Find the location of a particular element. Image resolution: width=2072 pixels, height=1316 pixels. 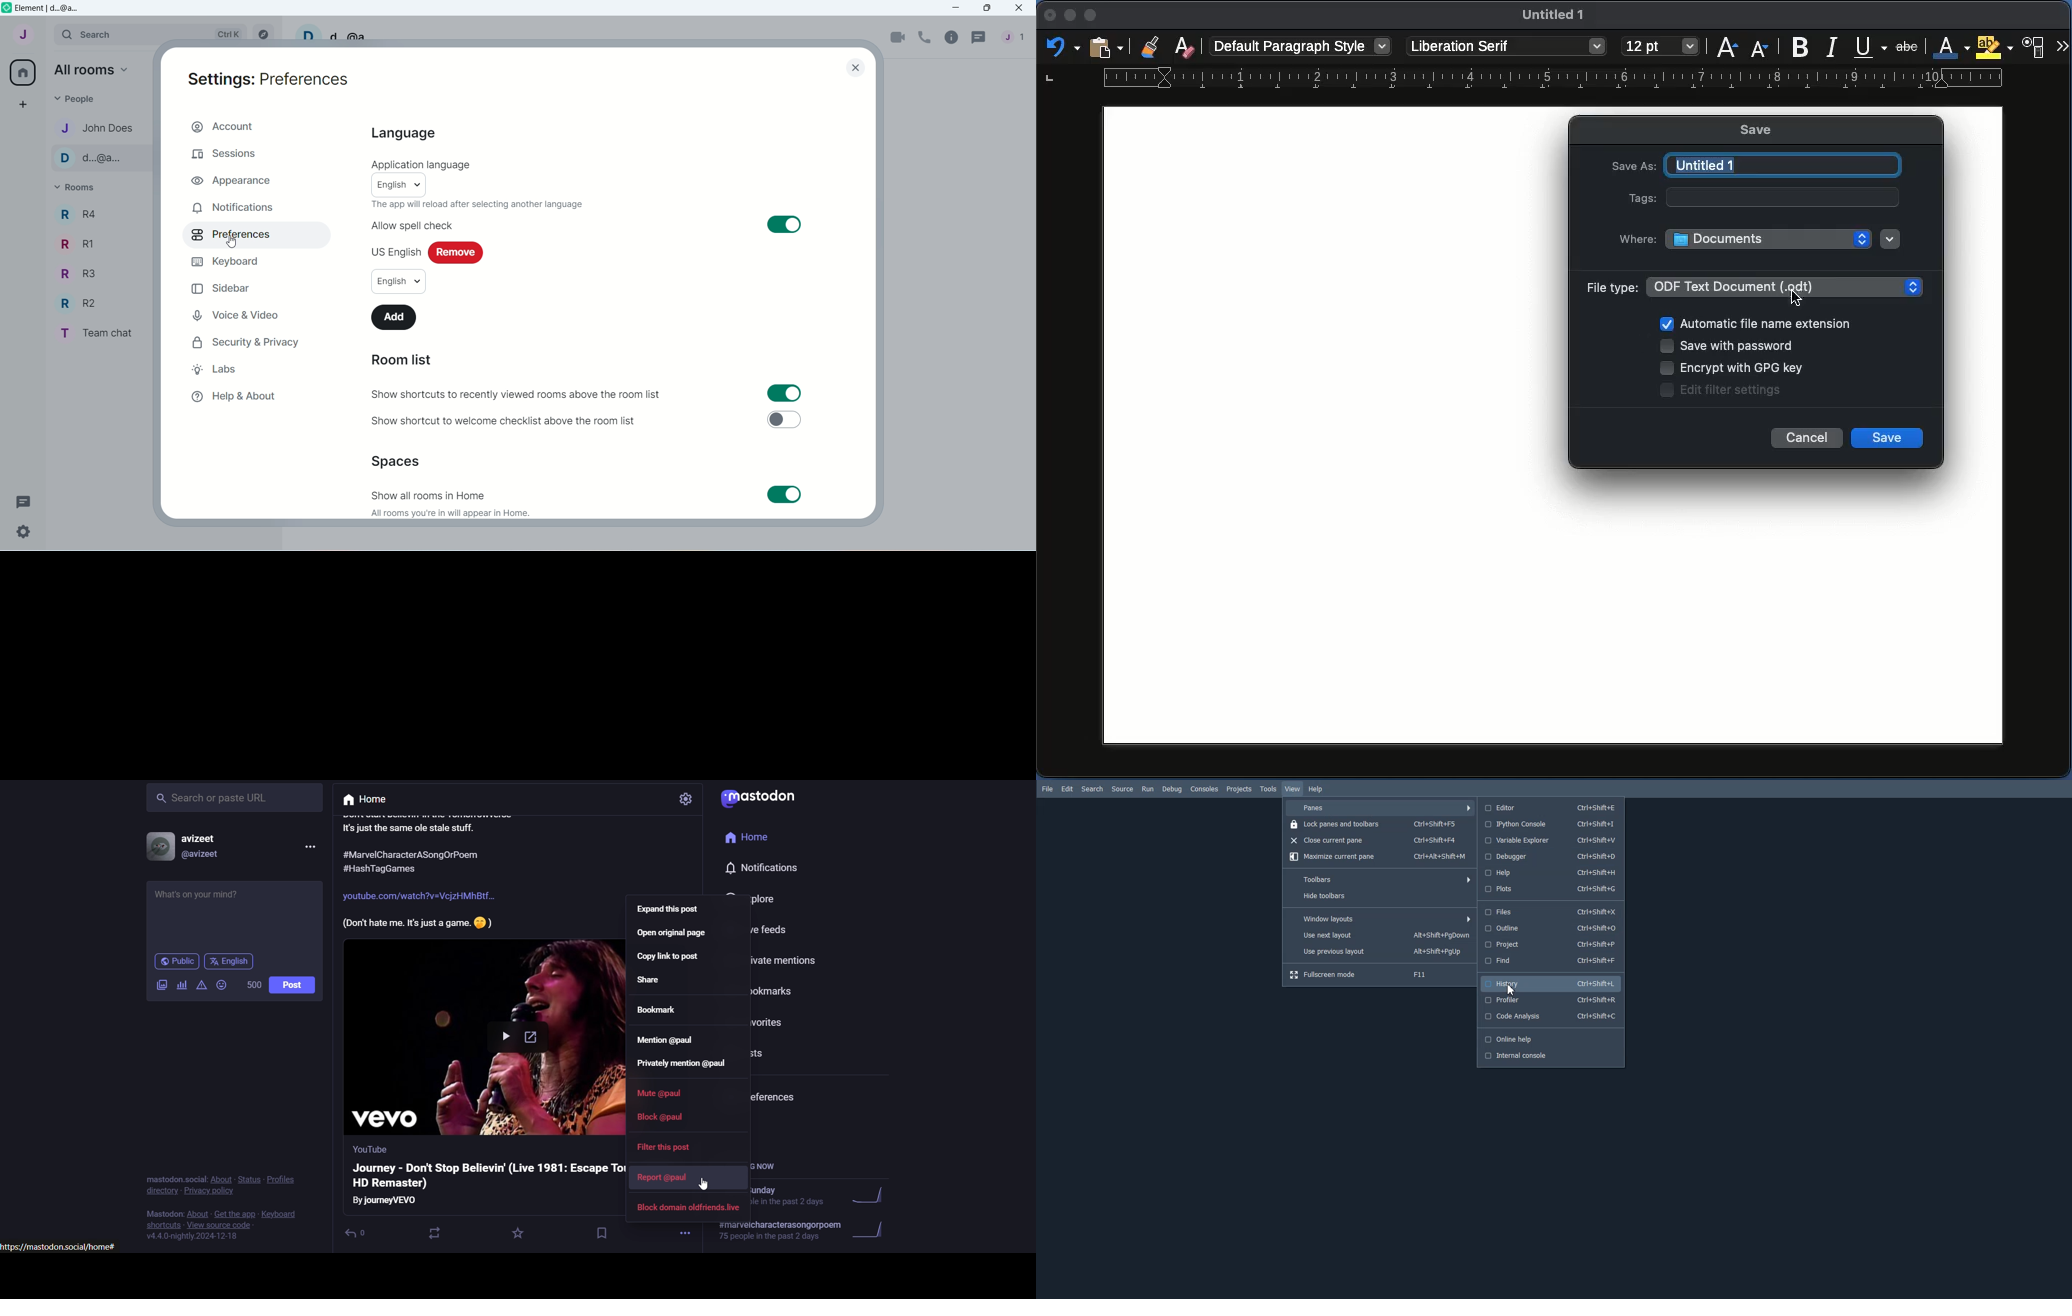

 is located at coordinates (706, 1184).